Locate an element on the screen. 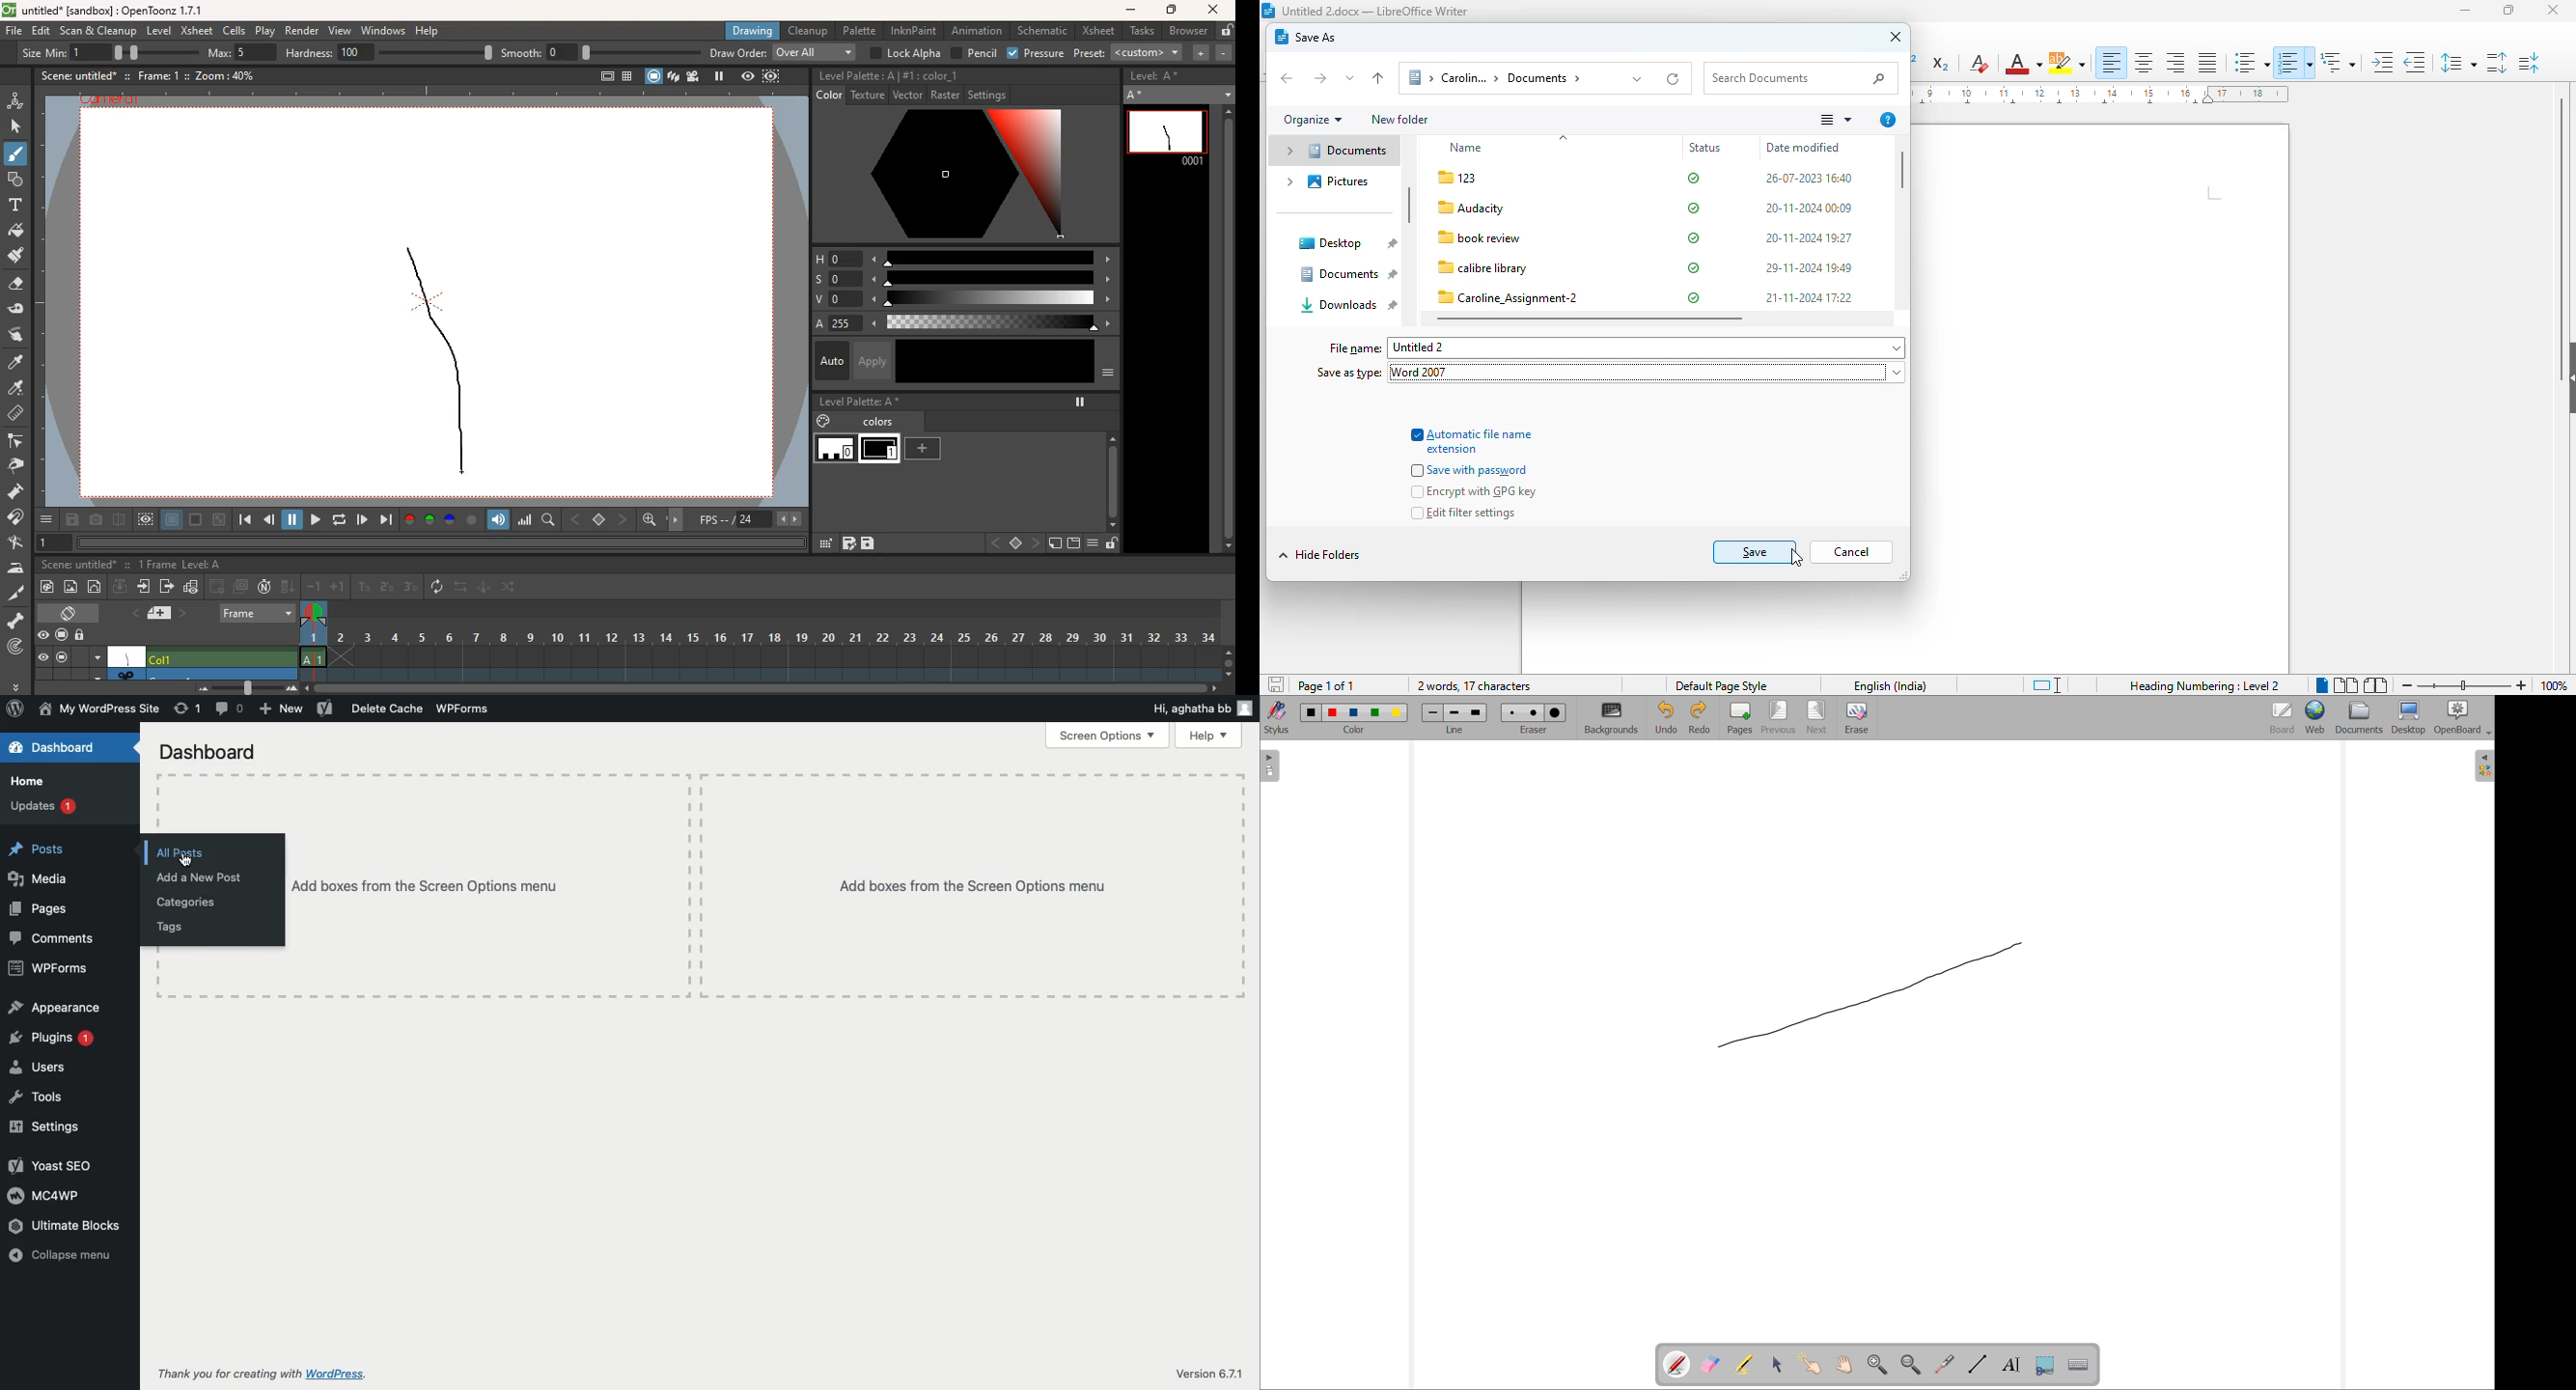  cursor is located at coordinates (188, 860).